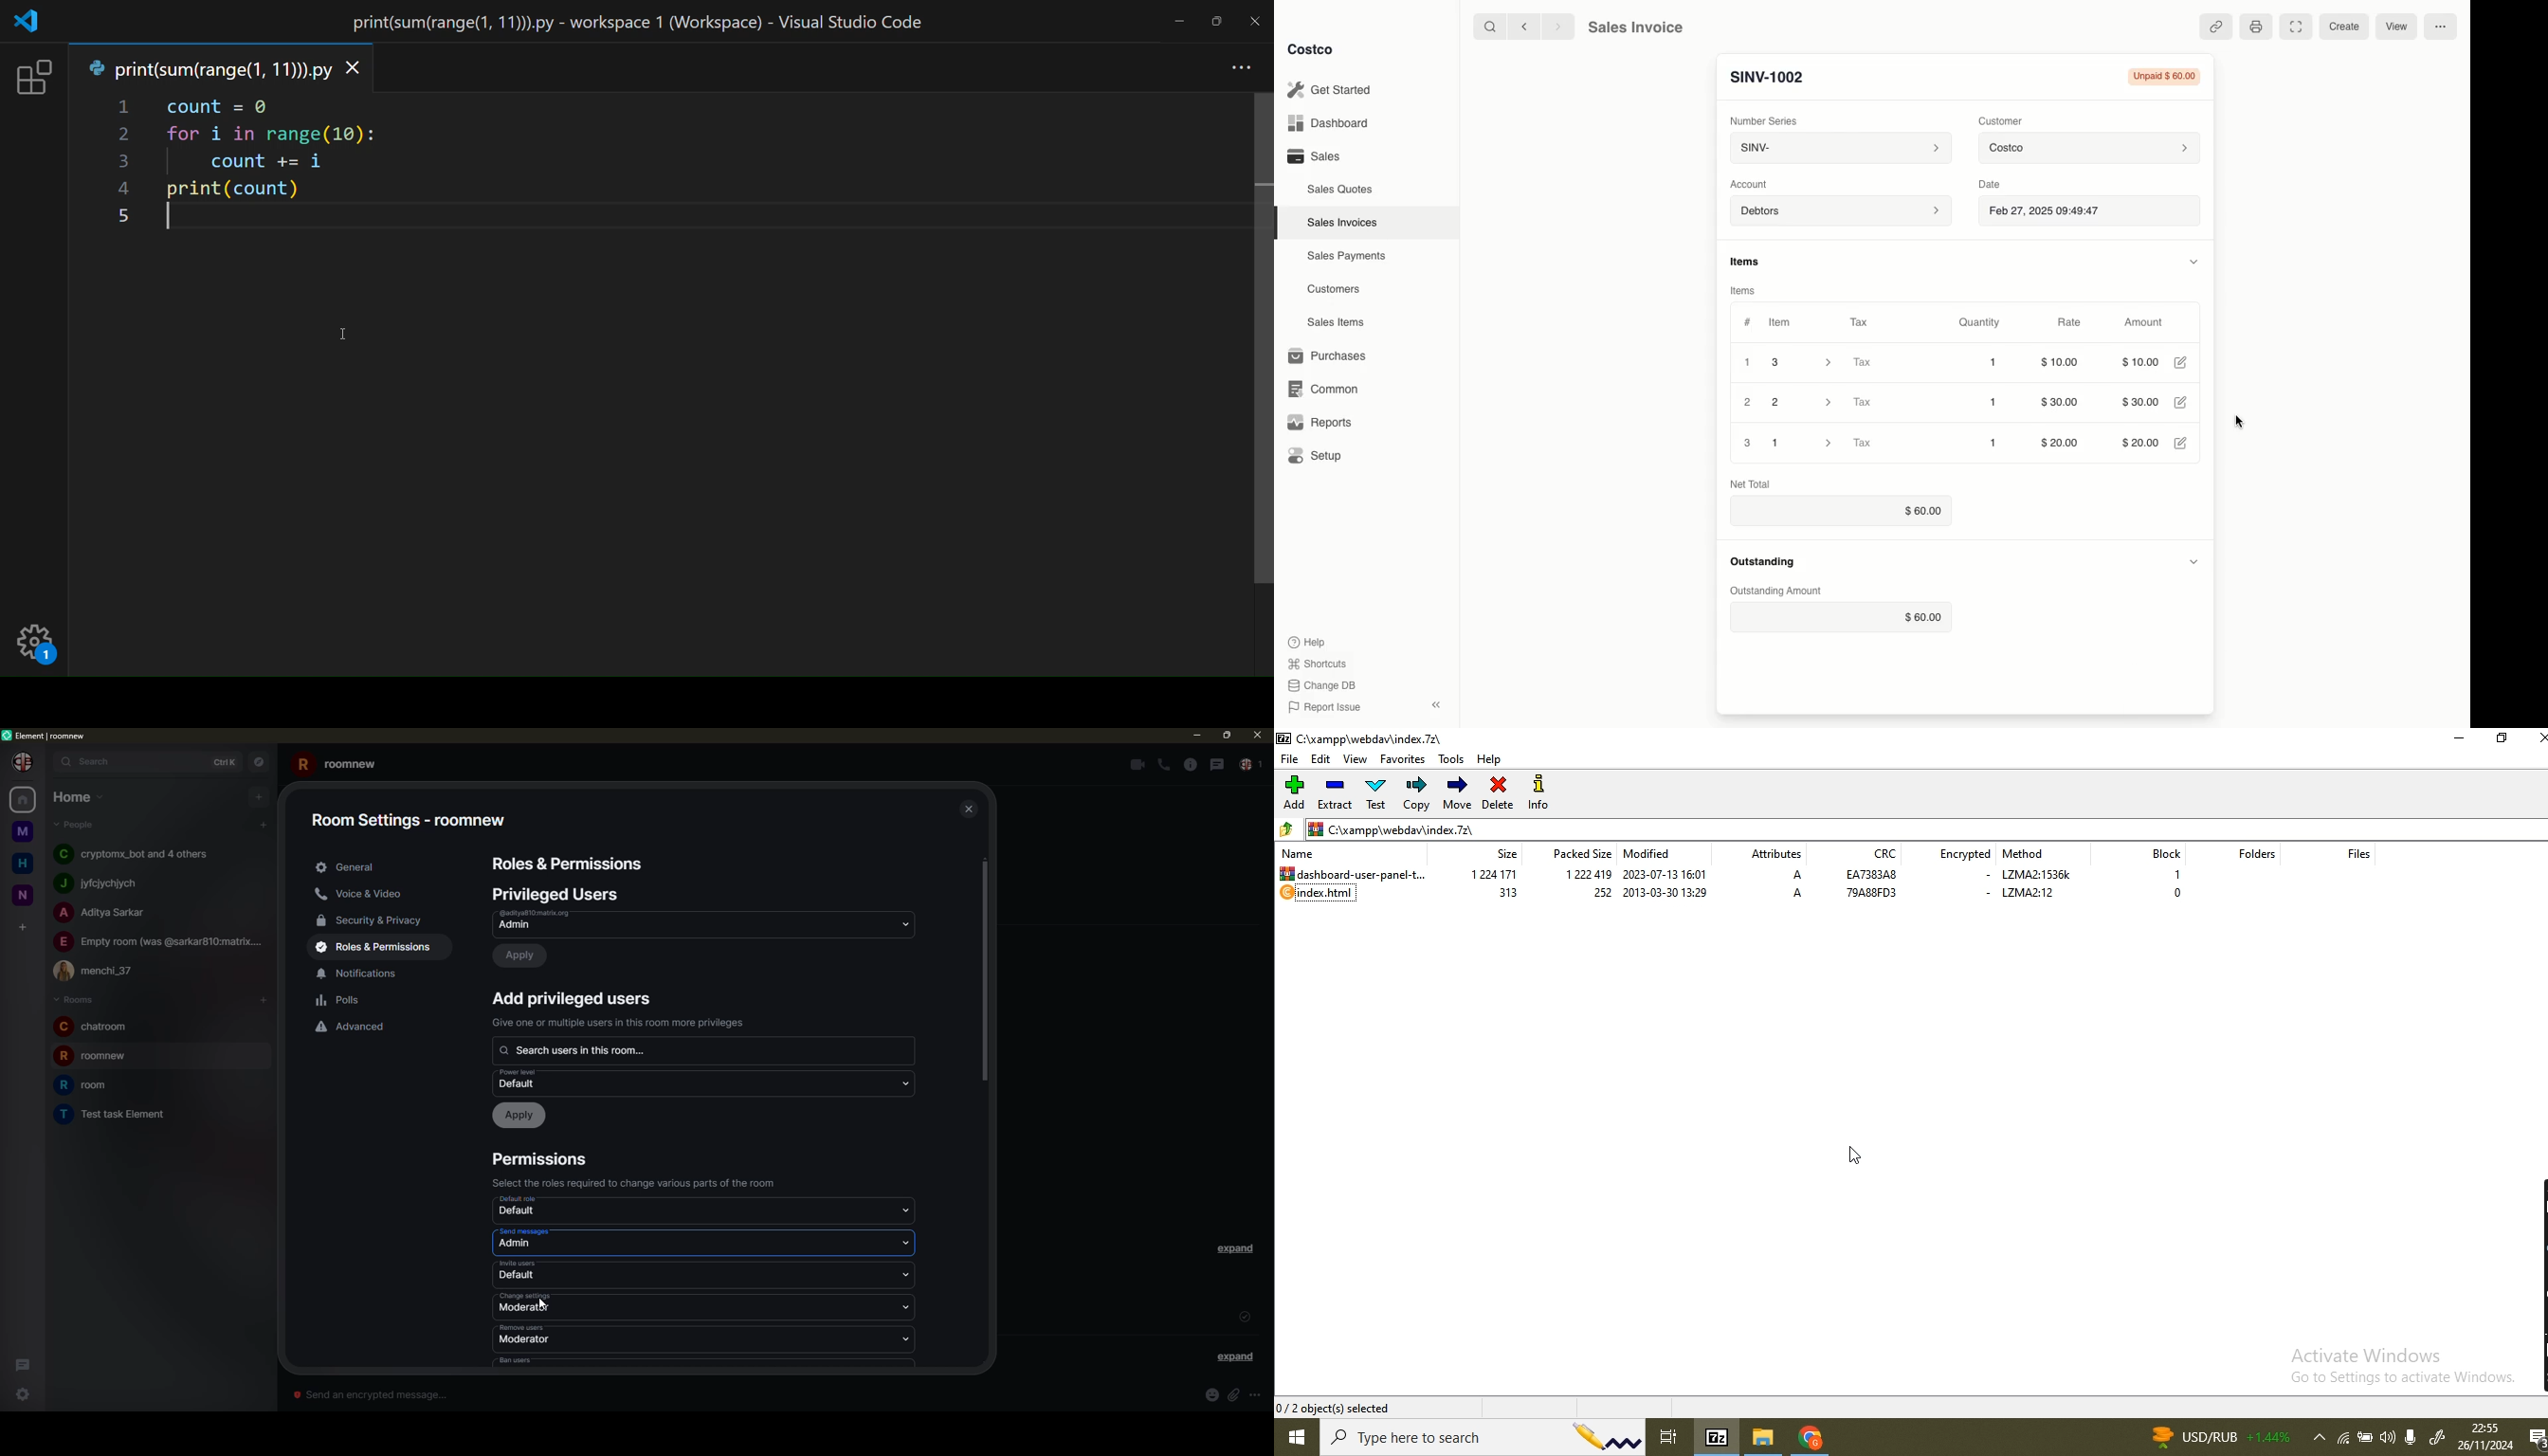  Describe the element at coordinates (1500, 791) in the screenshot. I see `delete` at that location.